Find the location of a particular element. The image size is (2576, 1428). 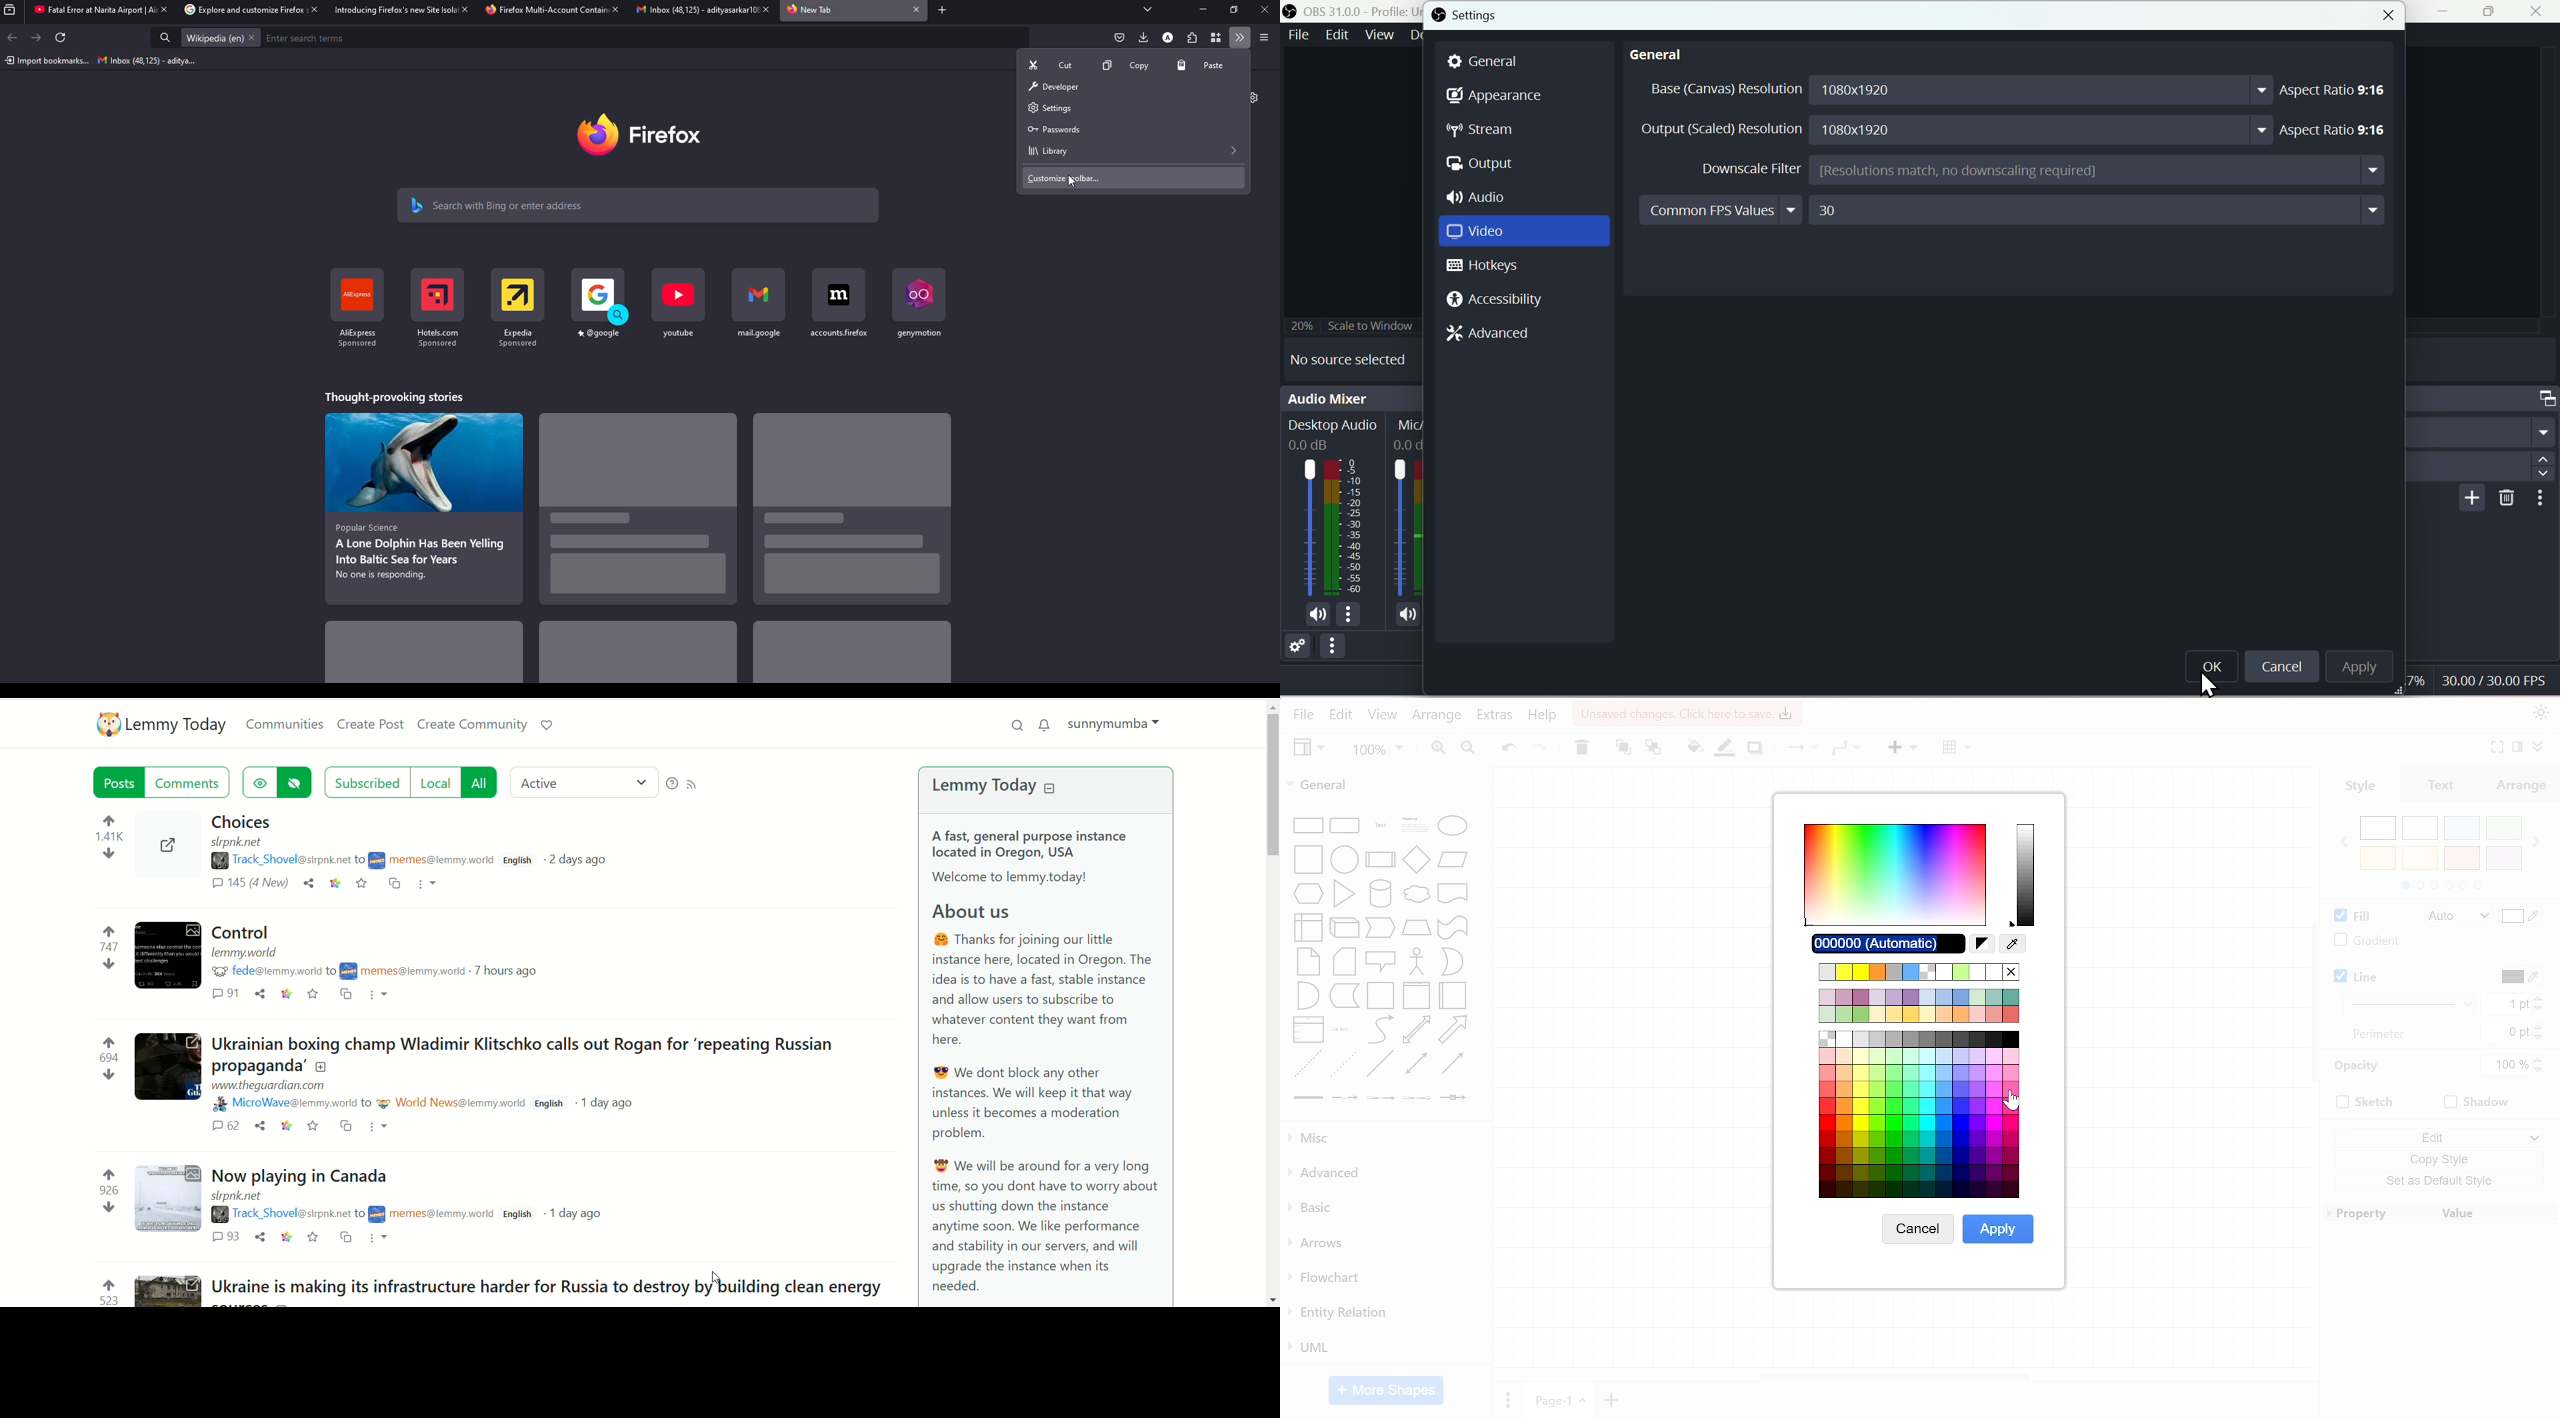

stories is located at coordinates (637, 655).